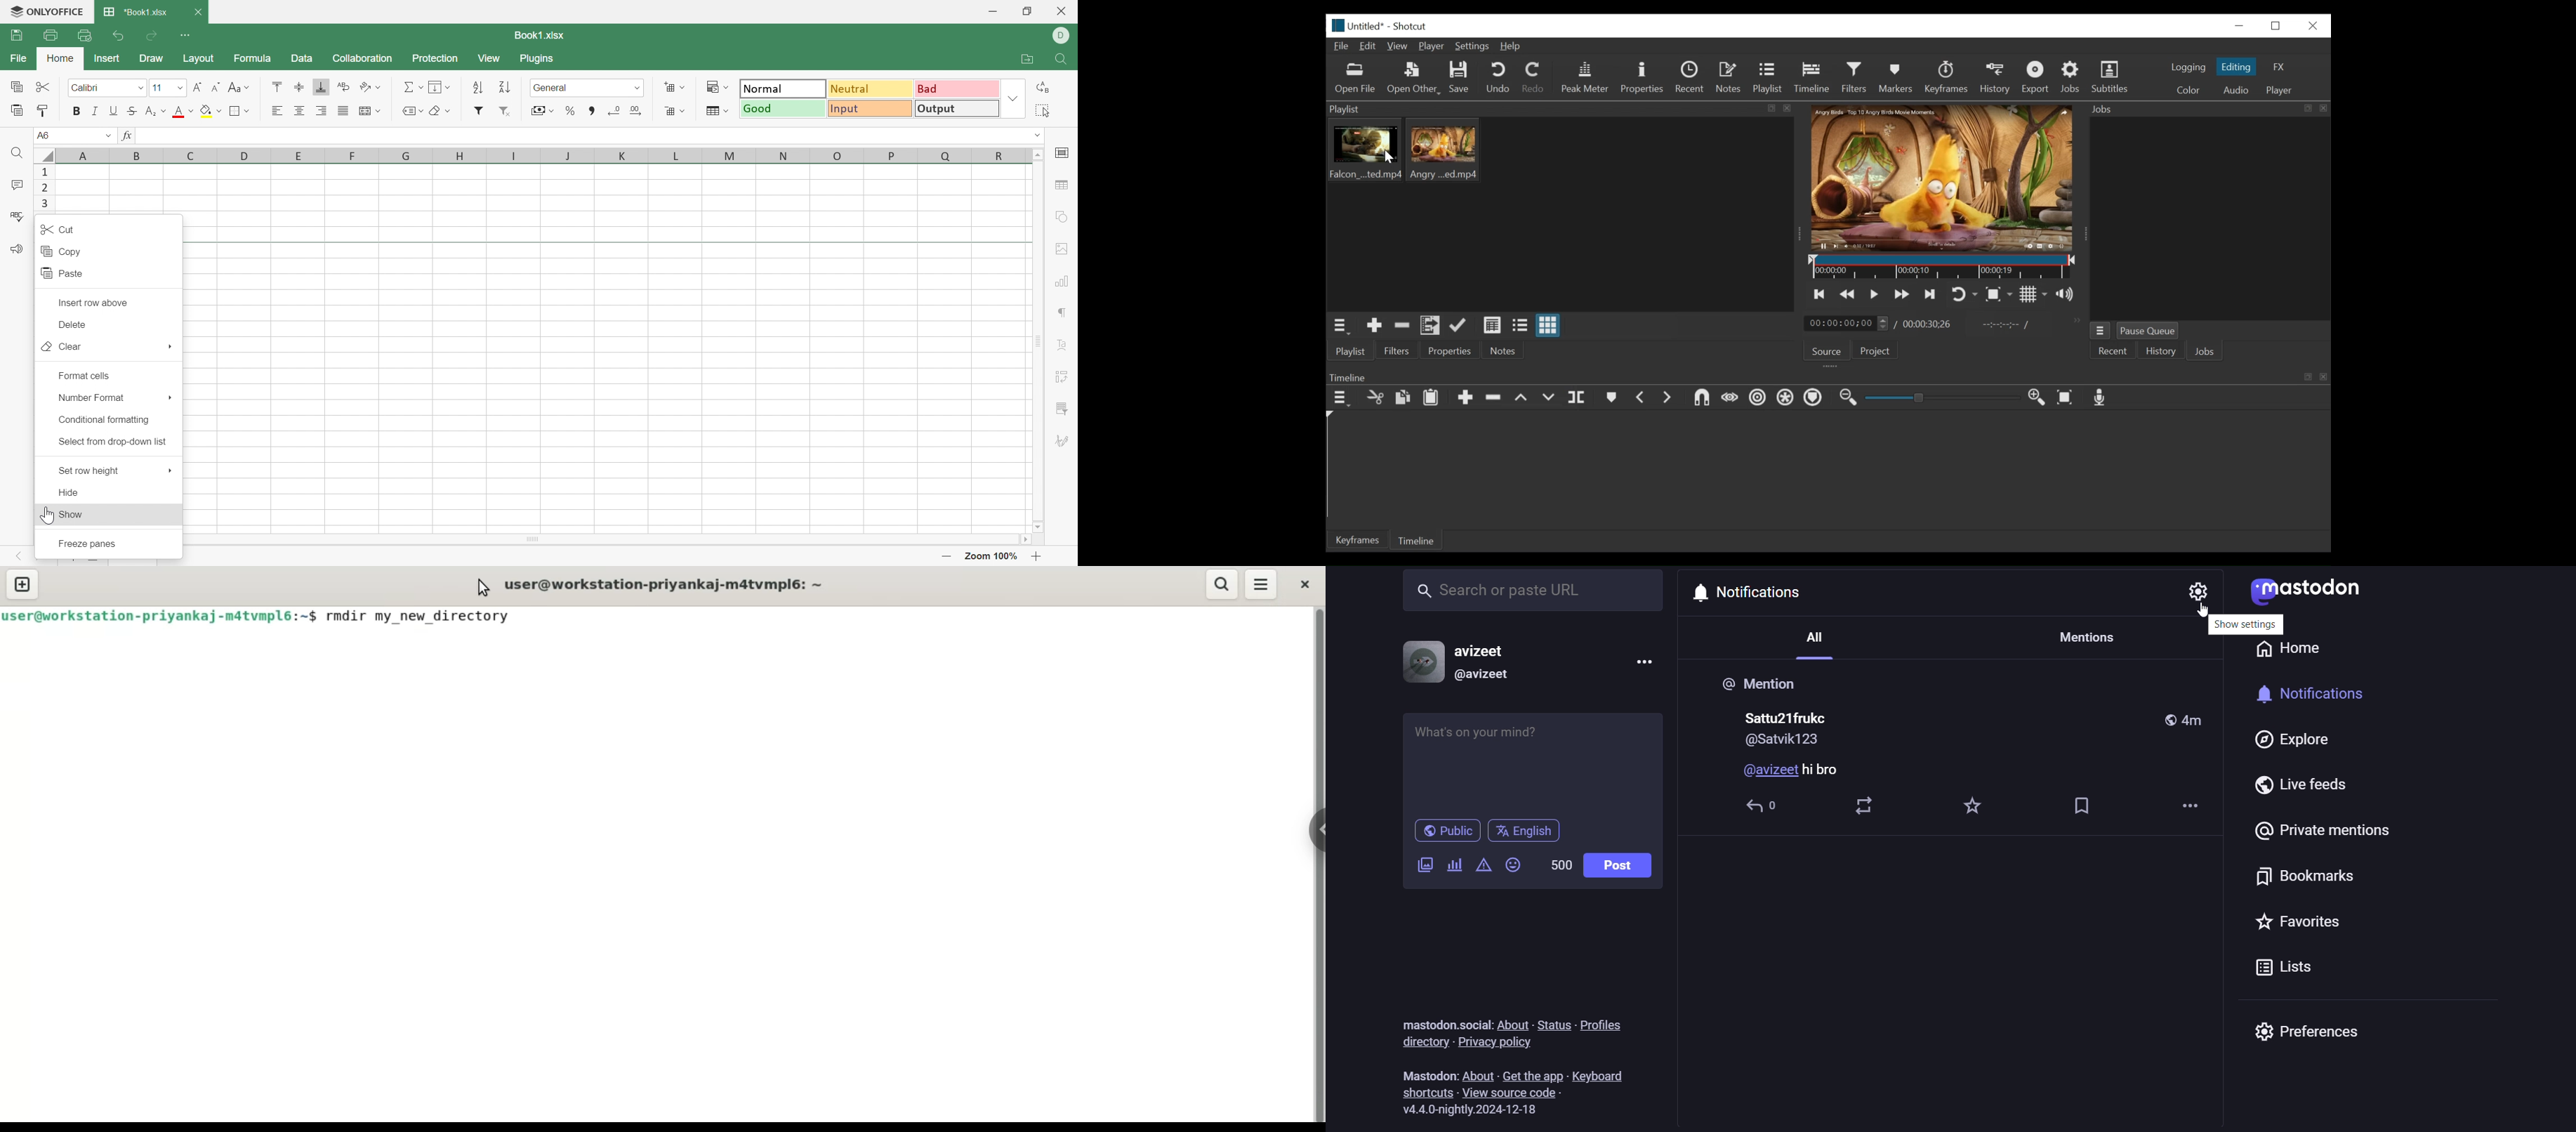 This screenshot has width=2576, height=1148. I want to click on close, so click(2312, 25).